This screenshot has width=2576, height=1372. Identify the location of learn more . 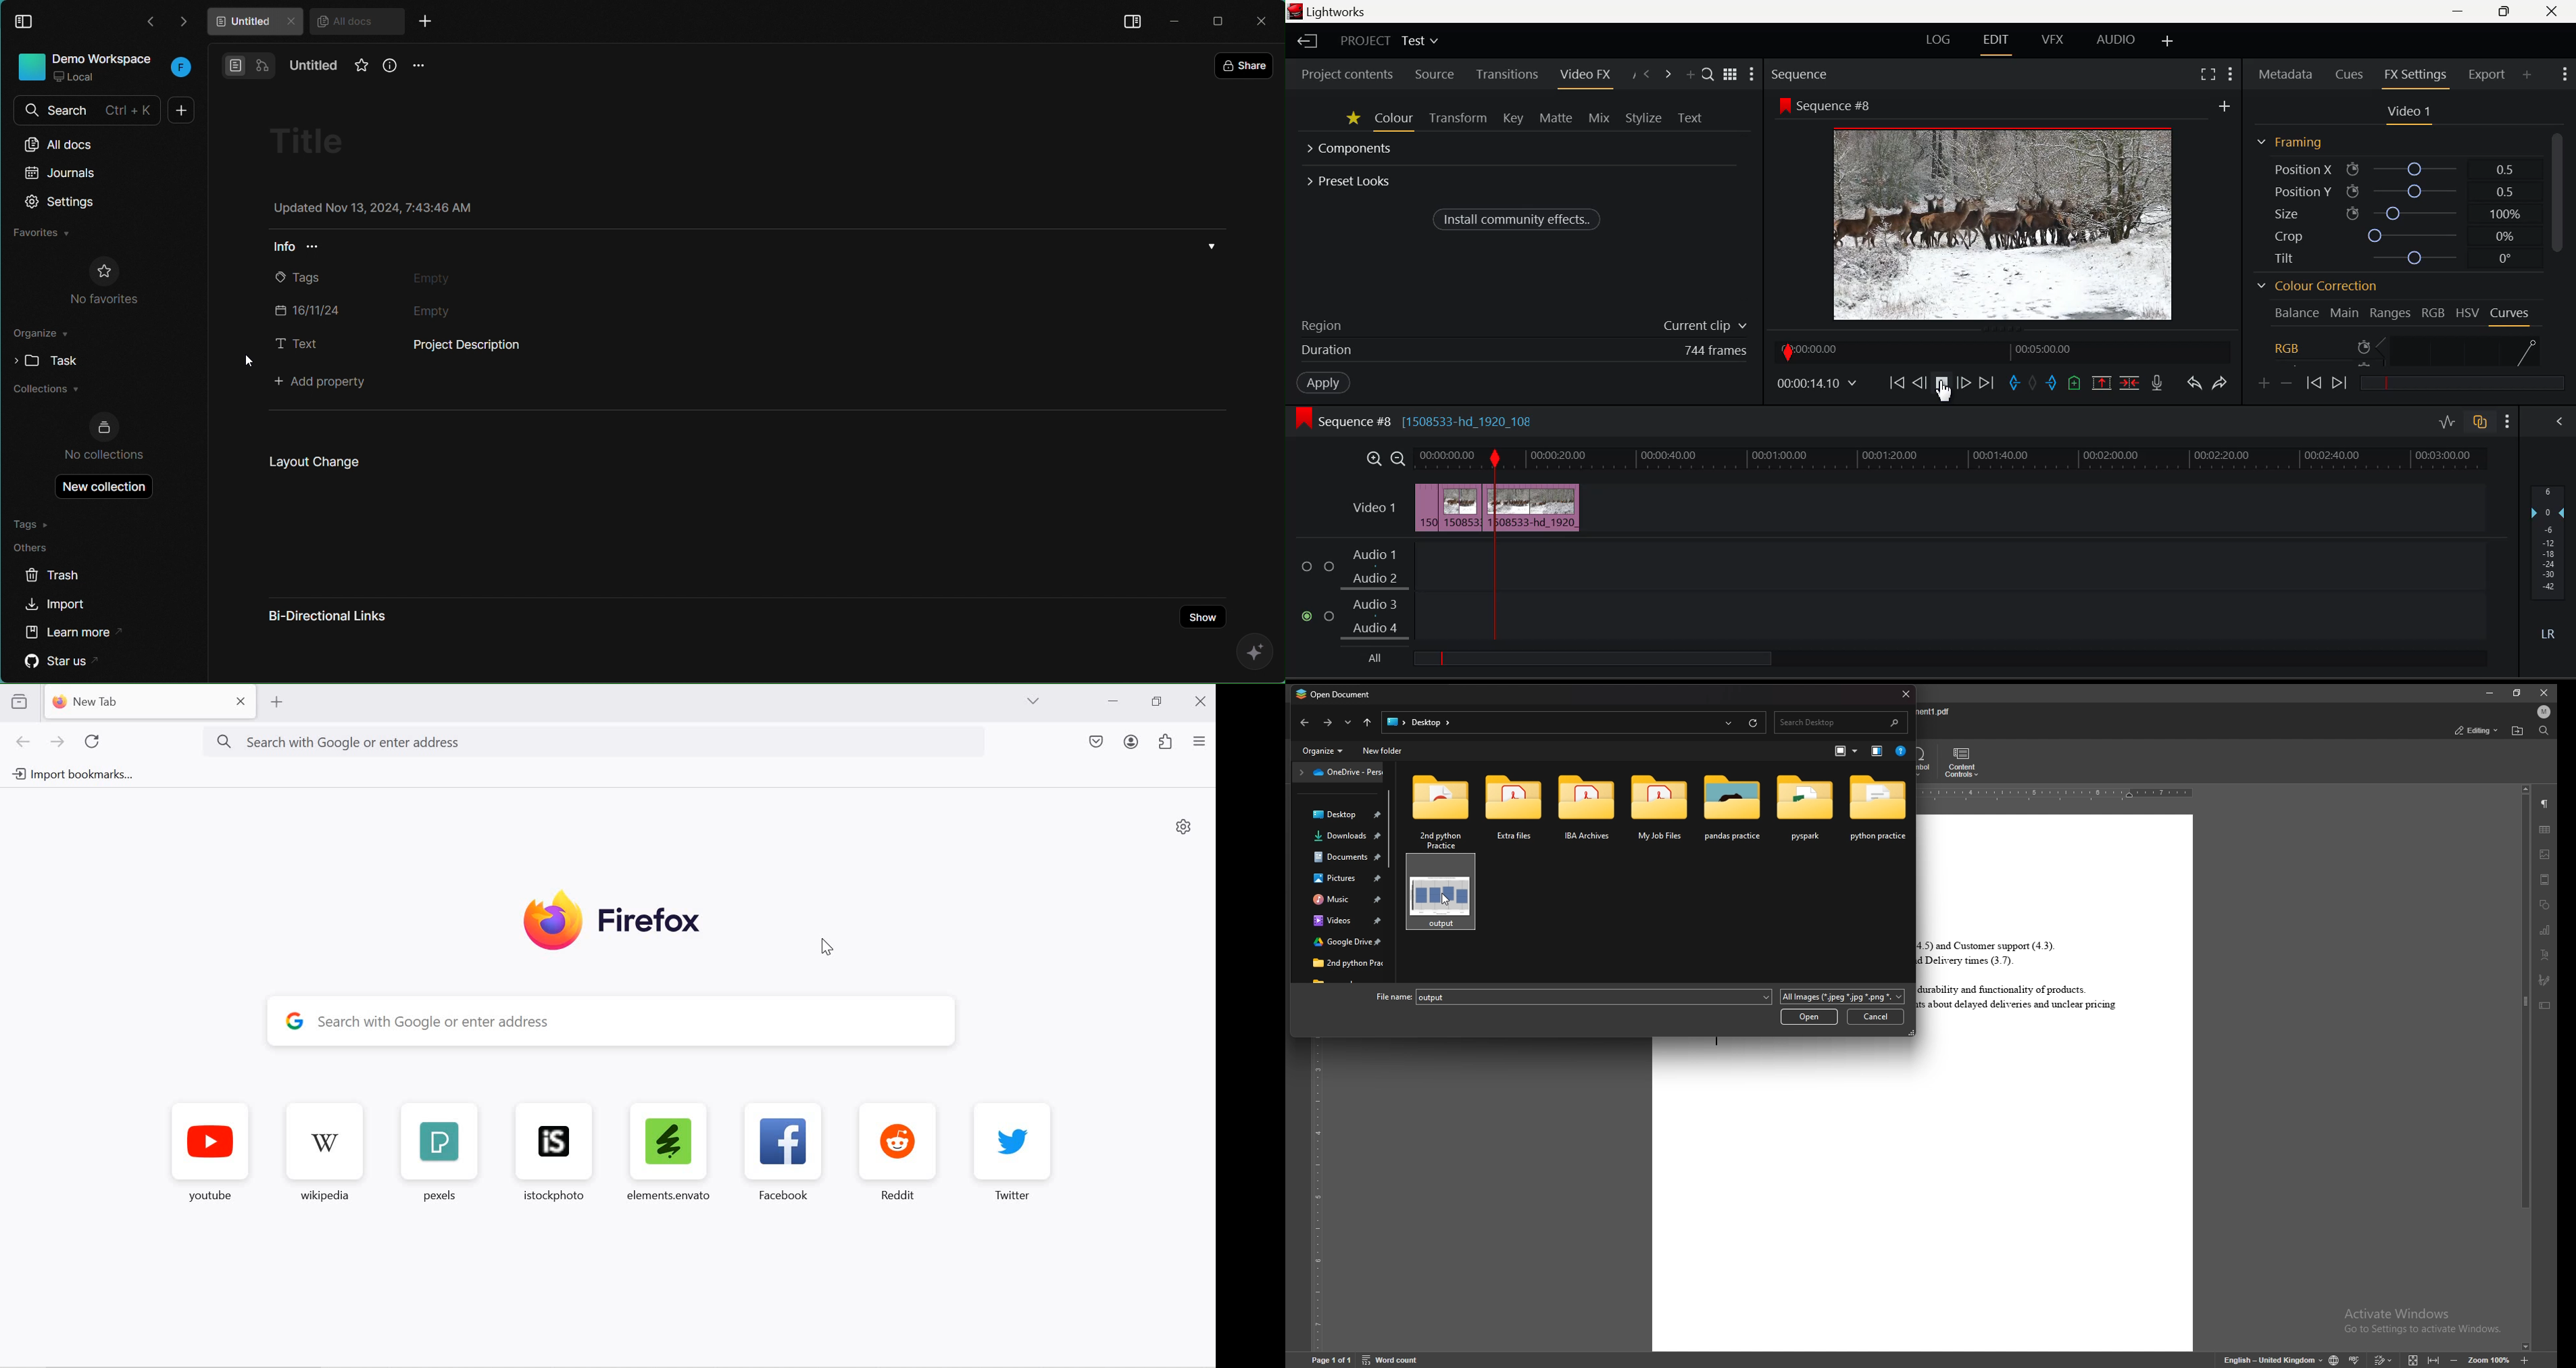
(76, 630).